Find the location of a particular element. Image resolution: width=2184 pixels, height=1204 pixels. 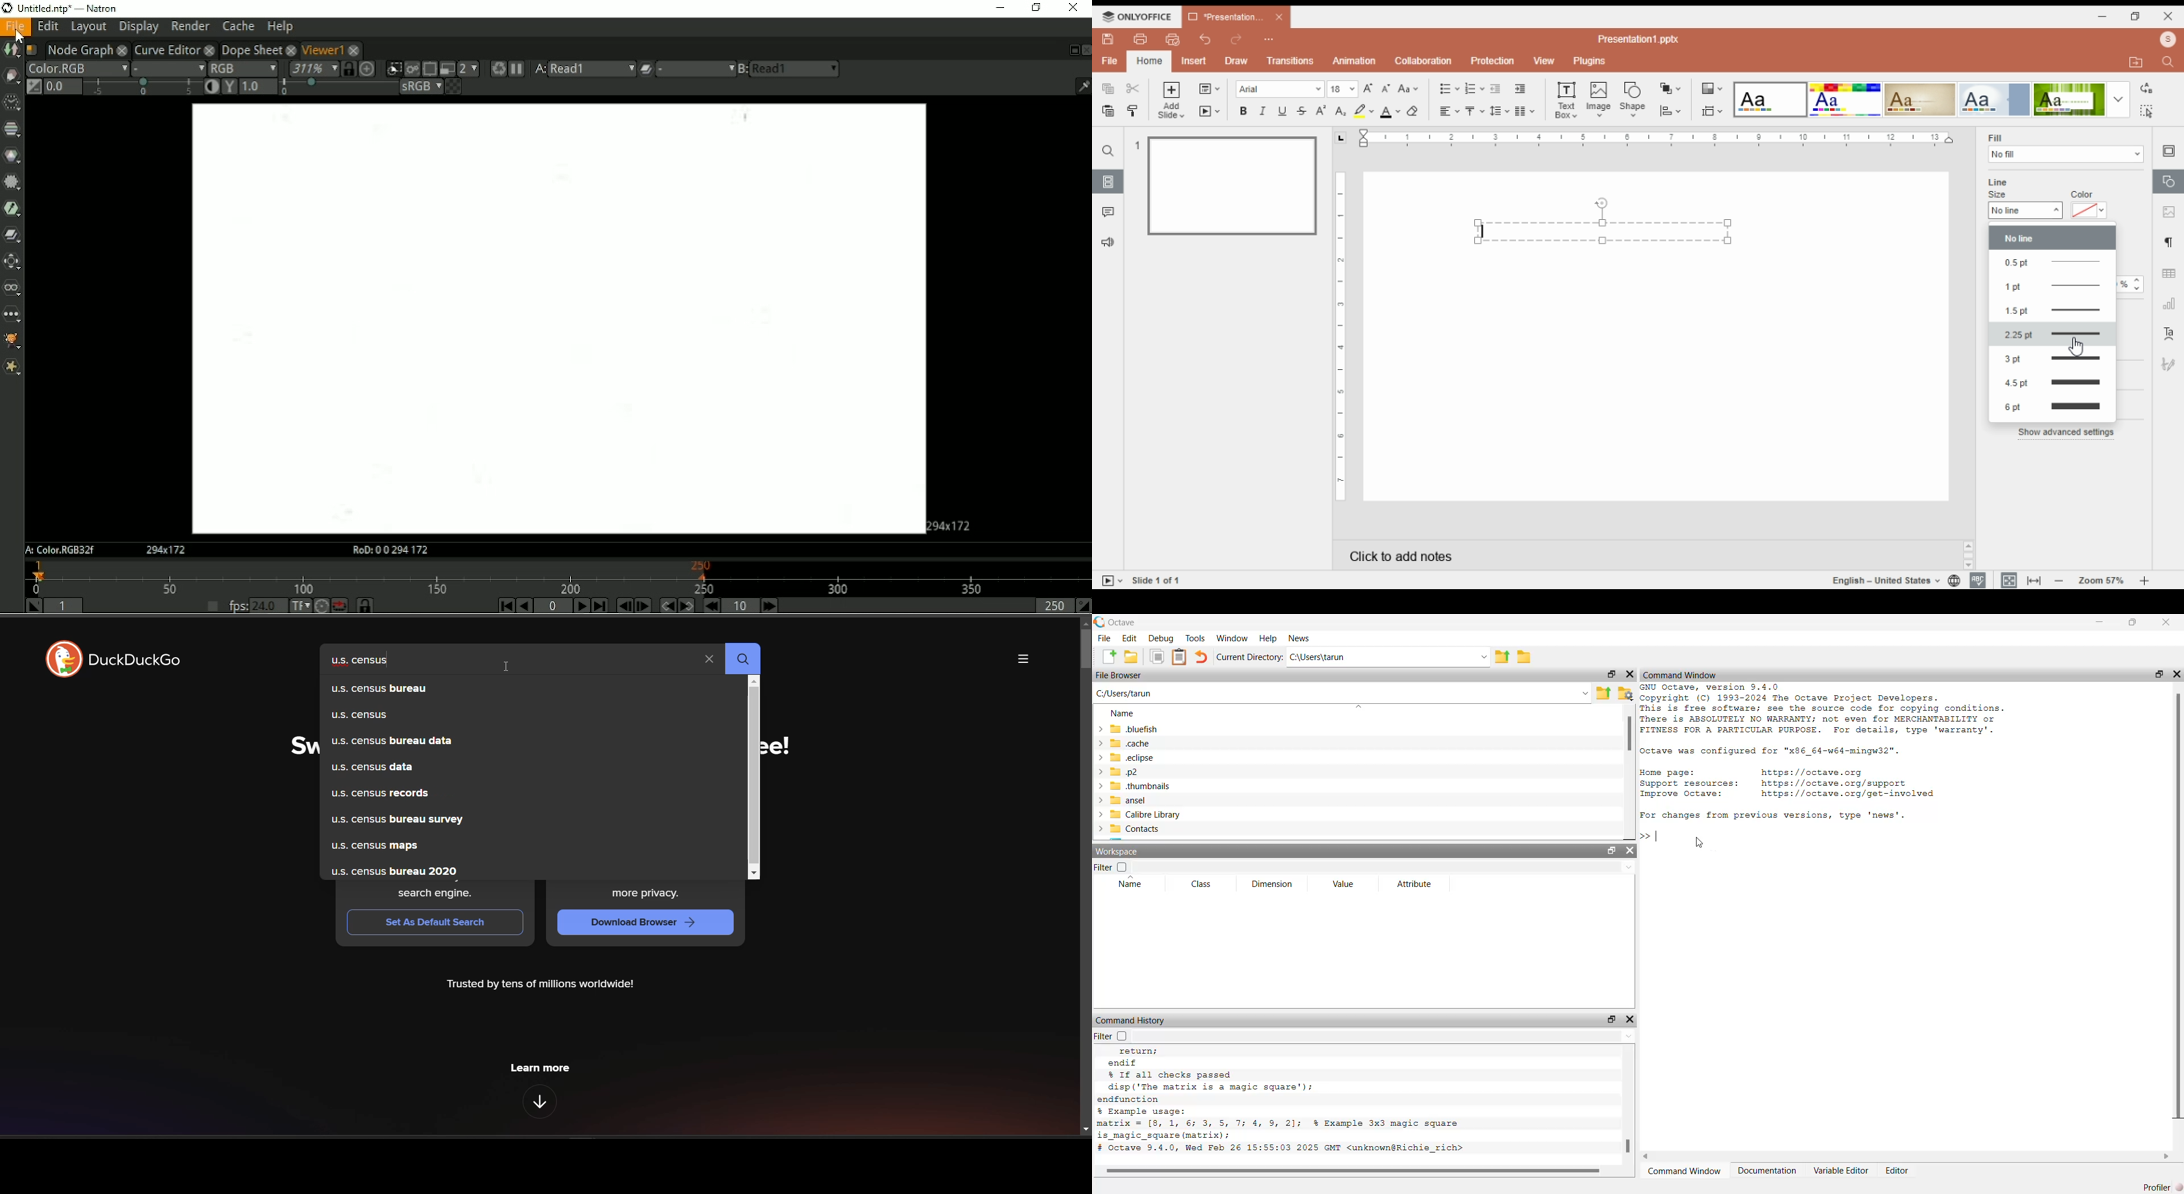

decrement font size is located at coordinates (1386, 88).